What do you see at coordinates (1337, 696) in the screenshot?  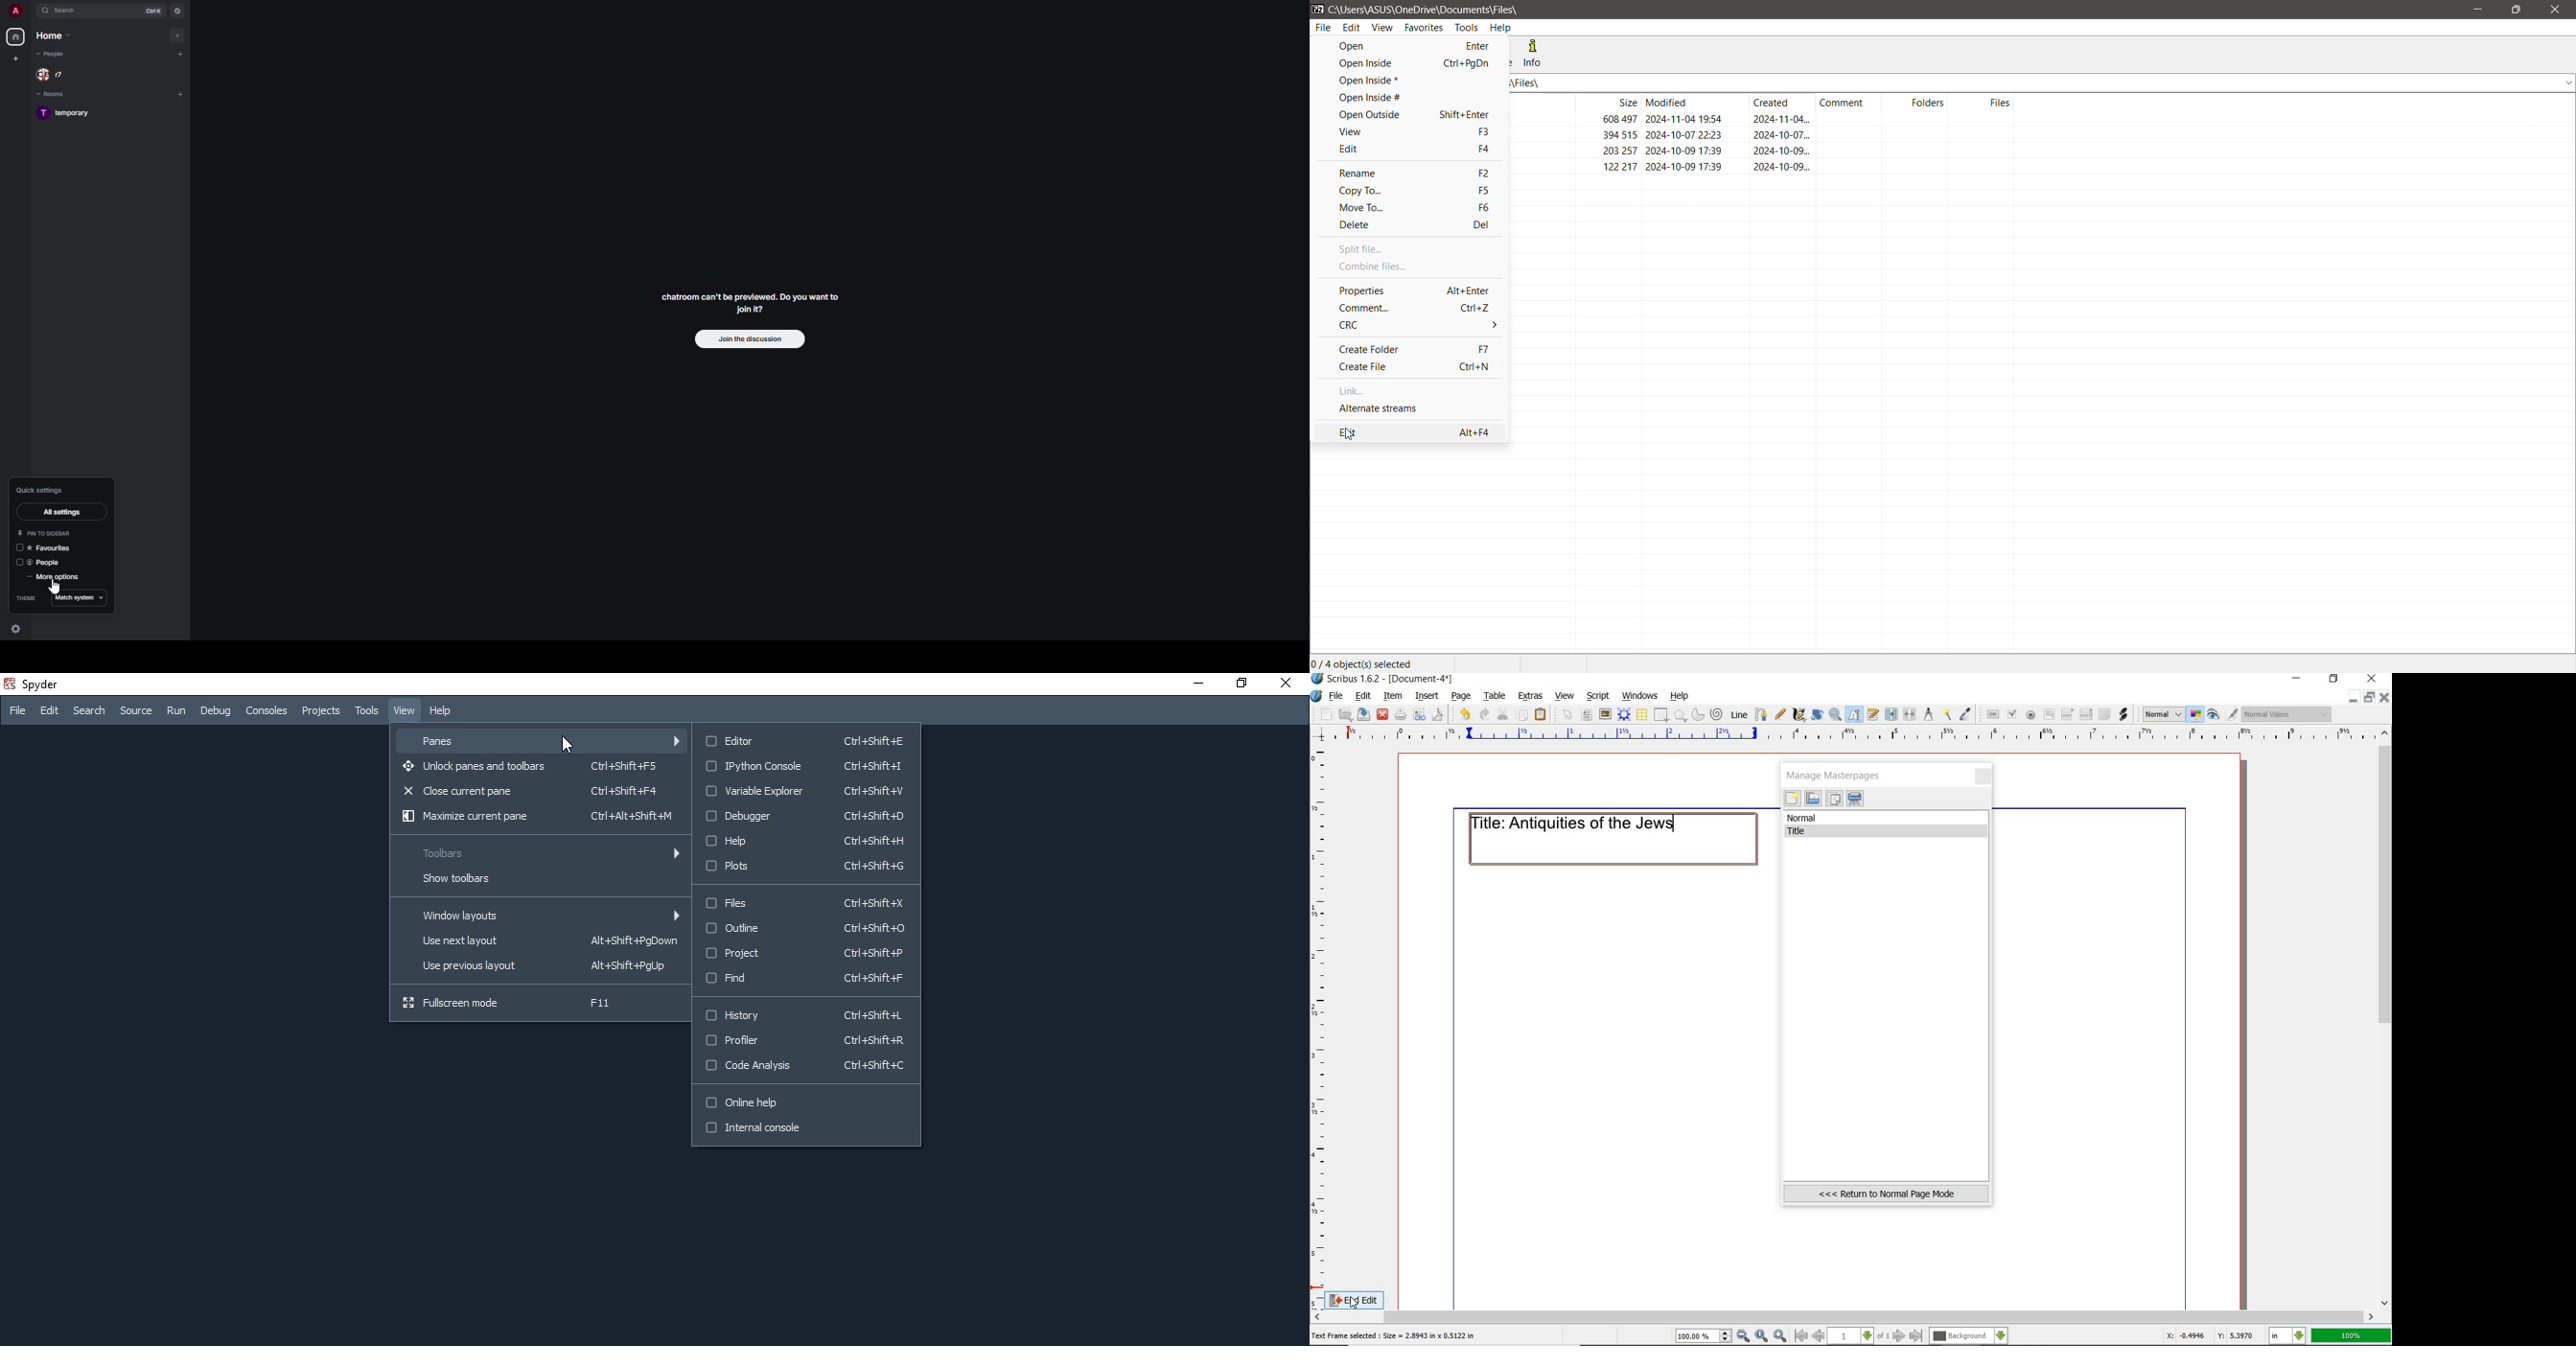 I see `file` at bounding box center [1337, 696].